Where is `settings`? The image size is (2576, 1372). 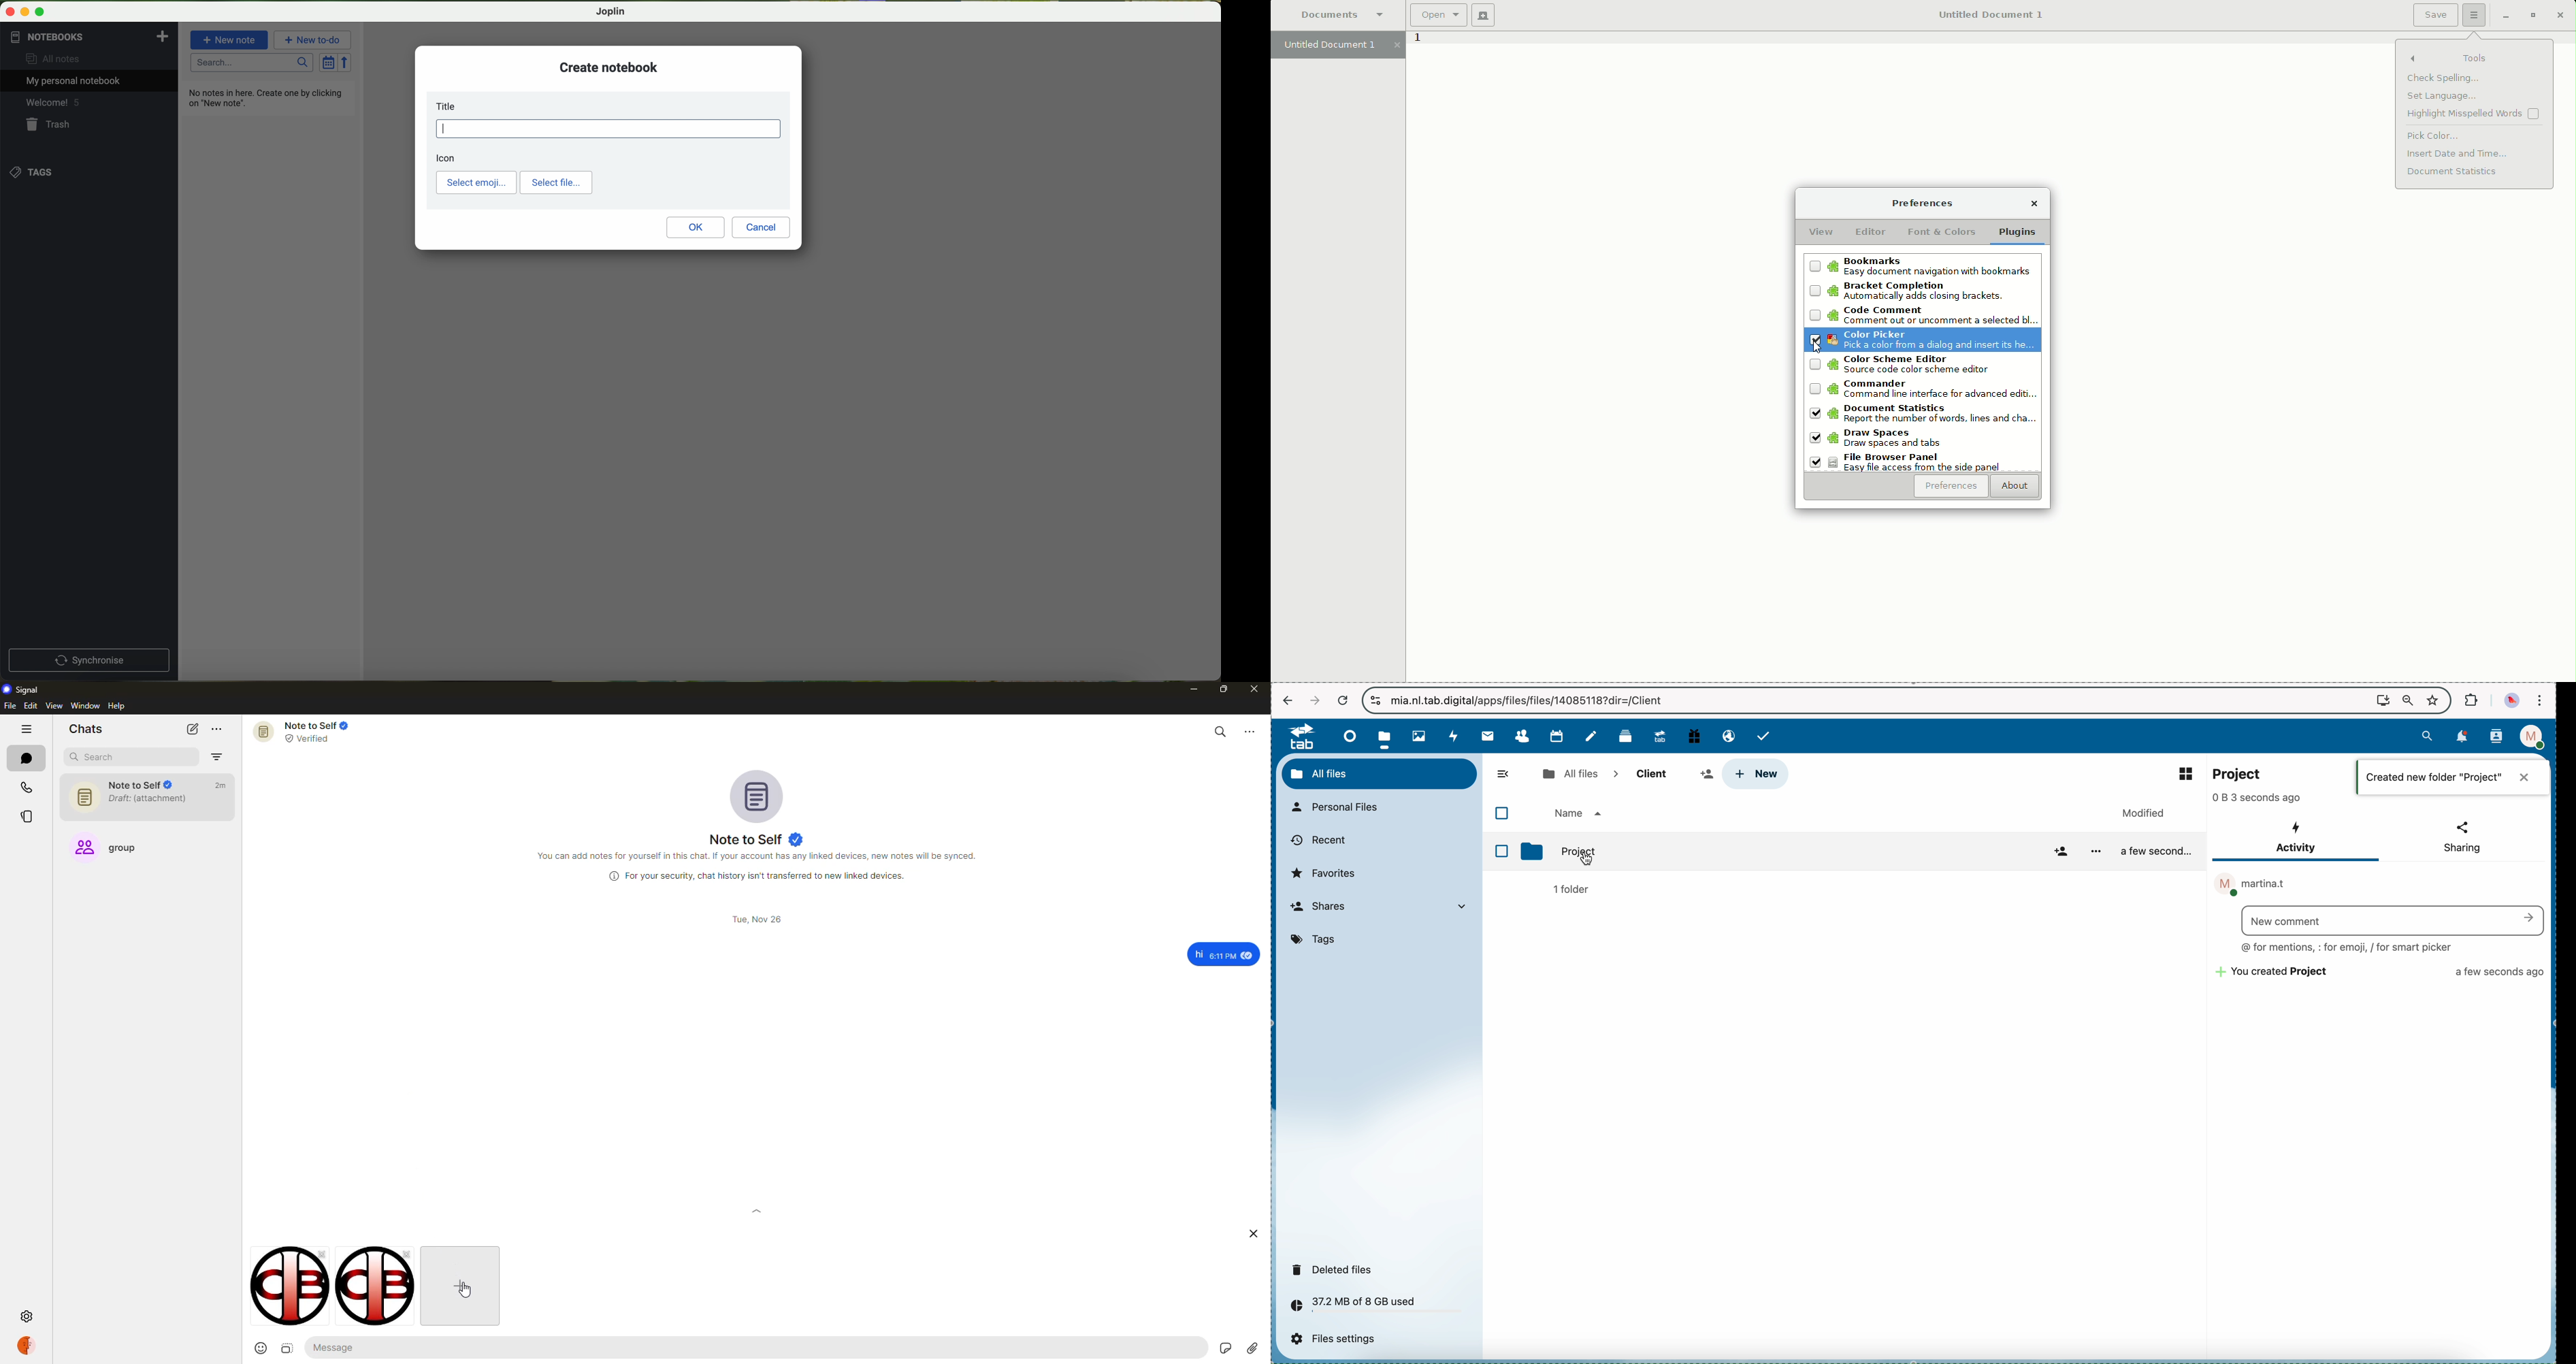
settings is located at coordinates (28, 1317).